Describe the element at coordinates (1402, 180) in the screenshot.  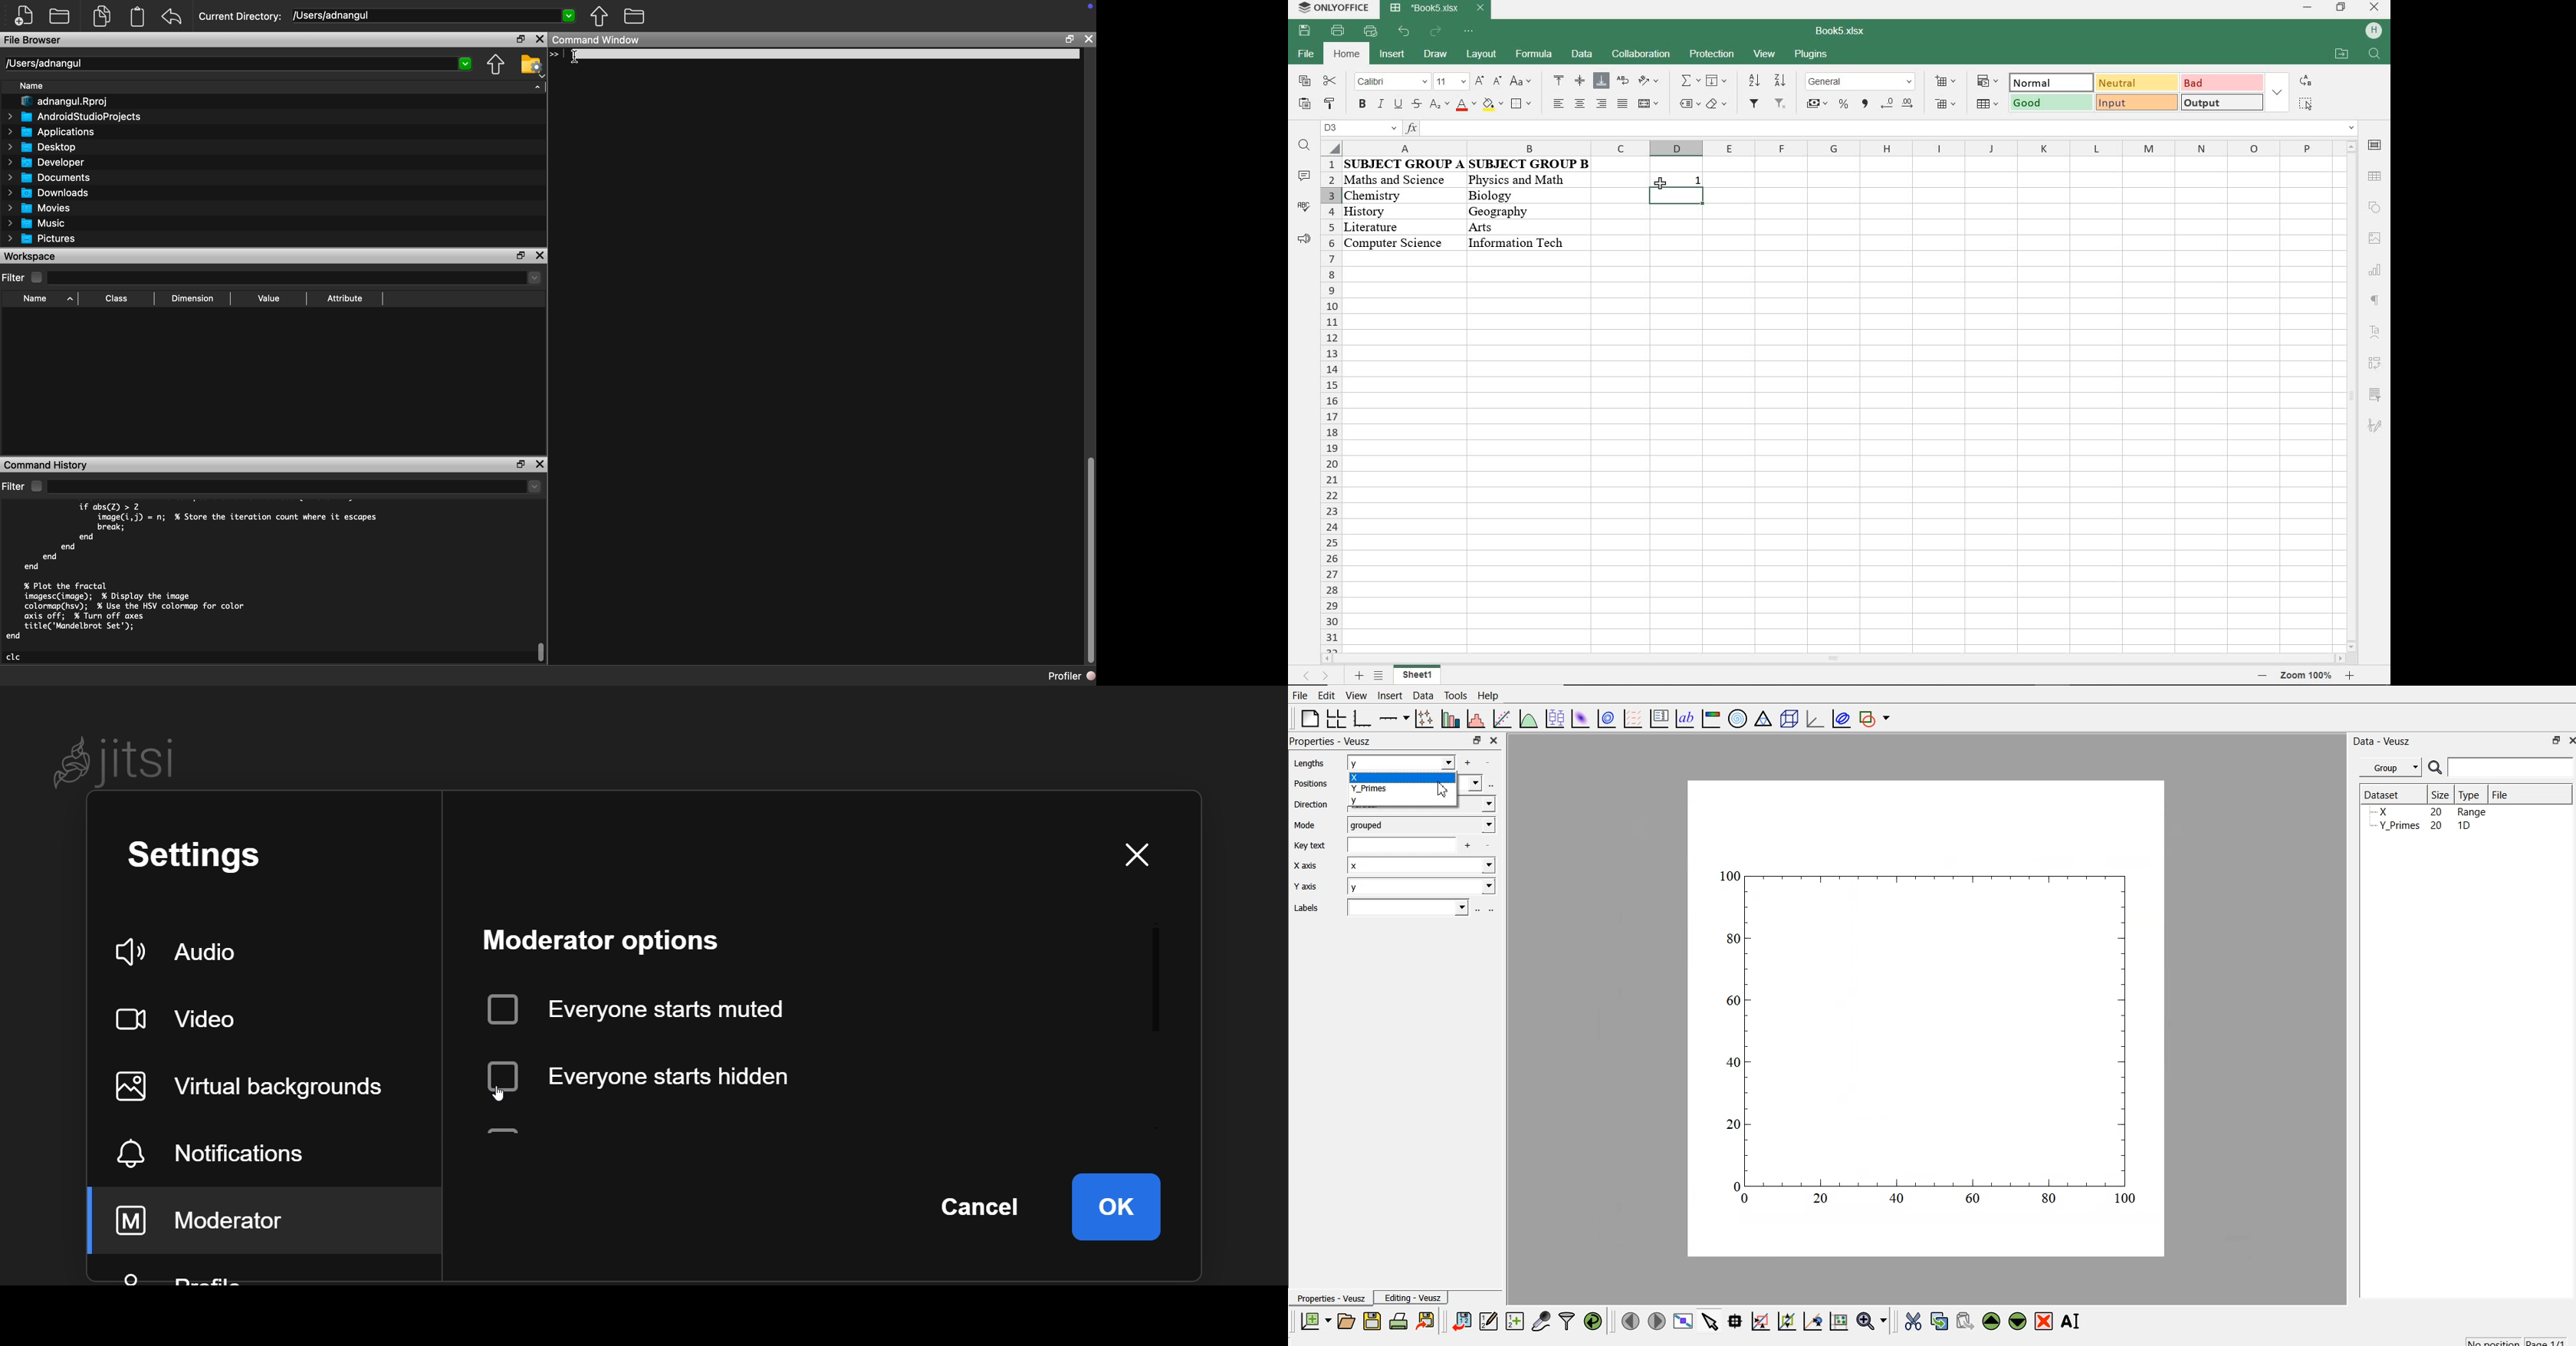
I see `Cell A2` at that location.